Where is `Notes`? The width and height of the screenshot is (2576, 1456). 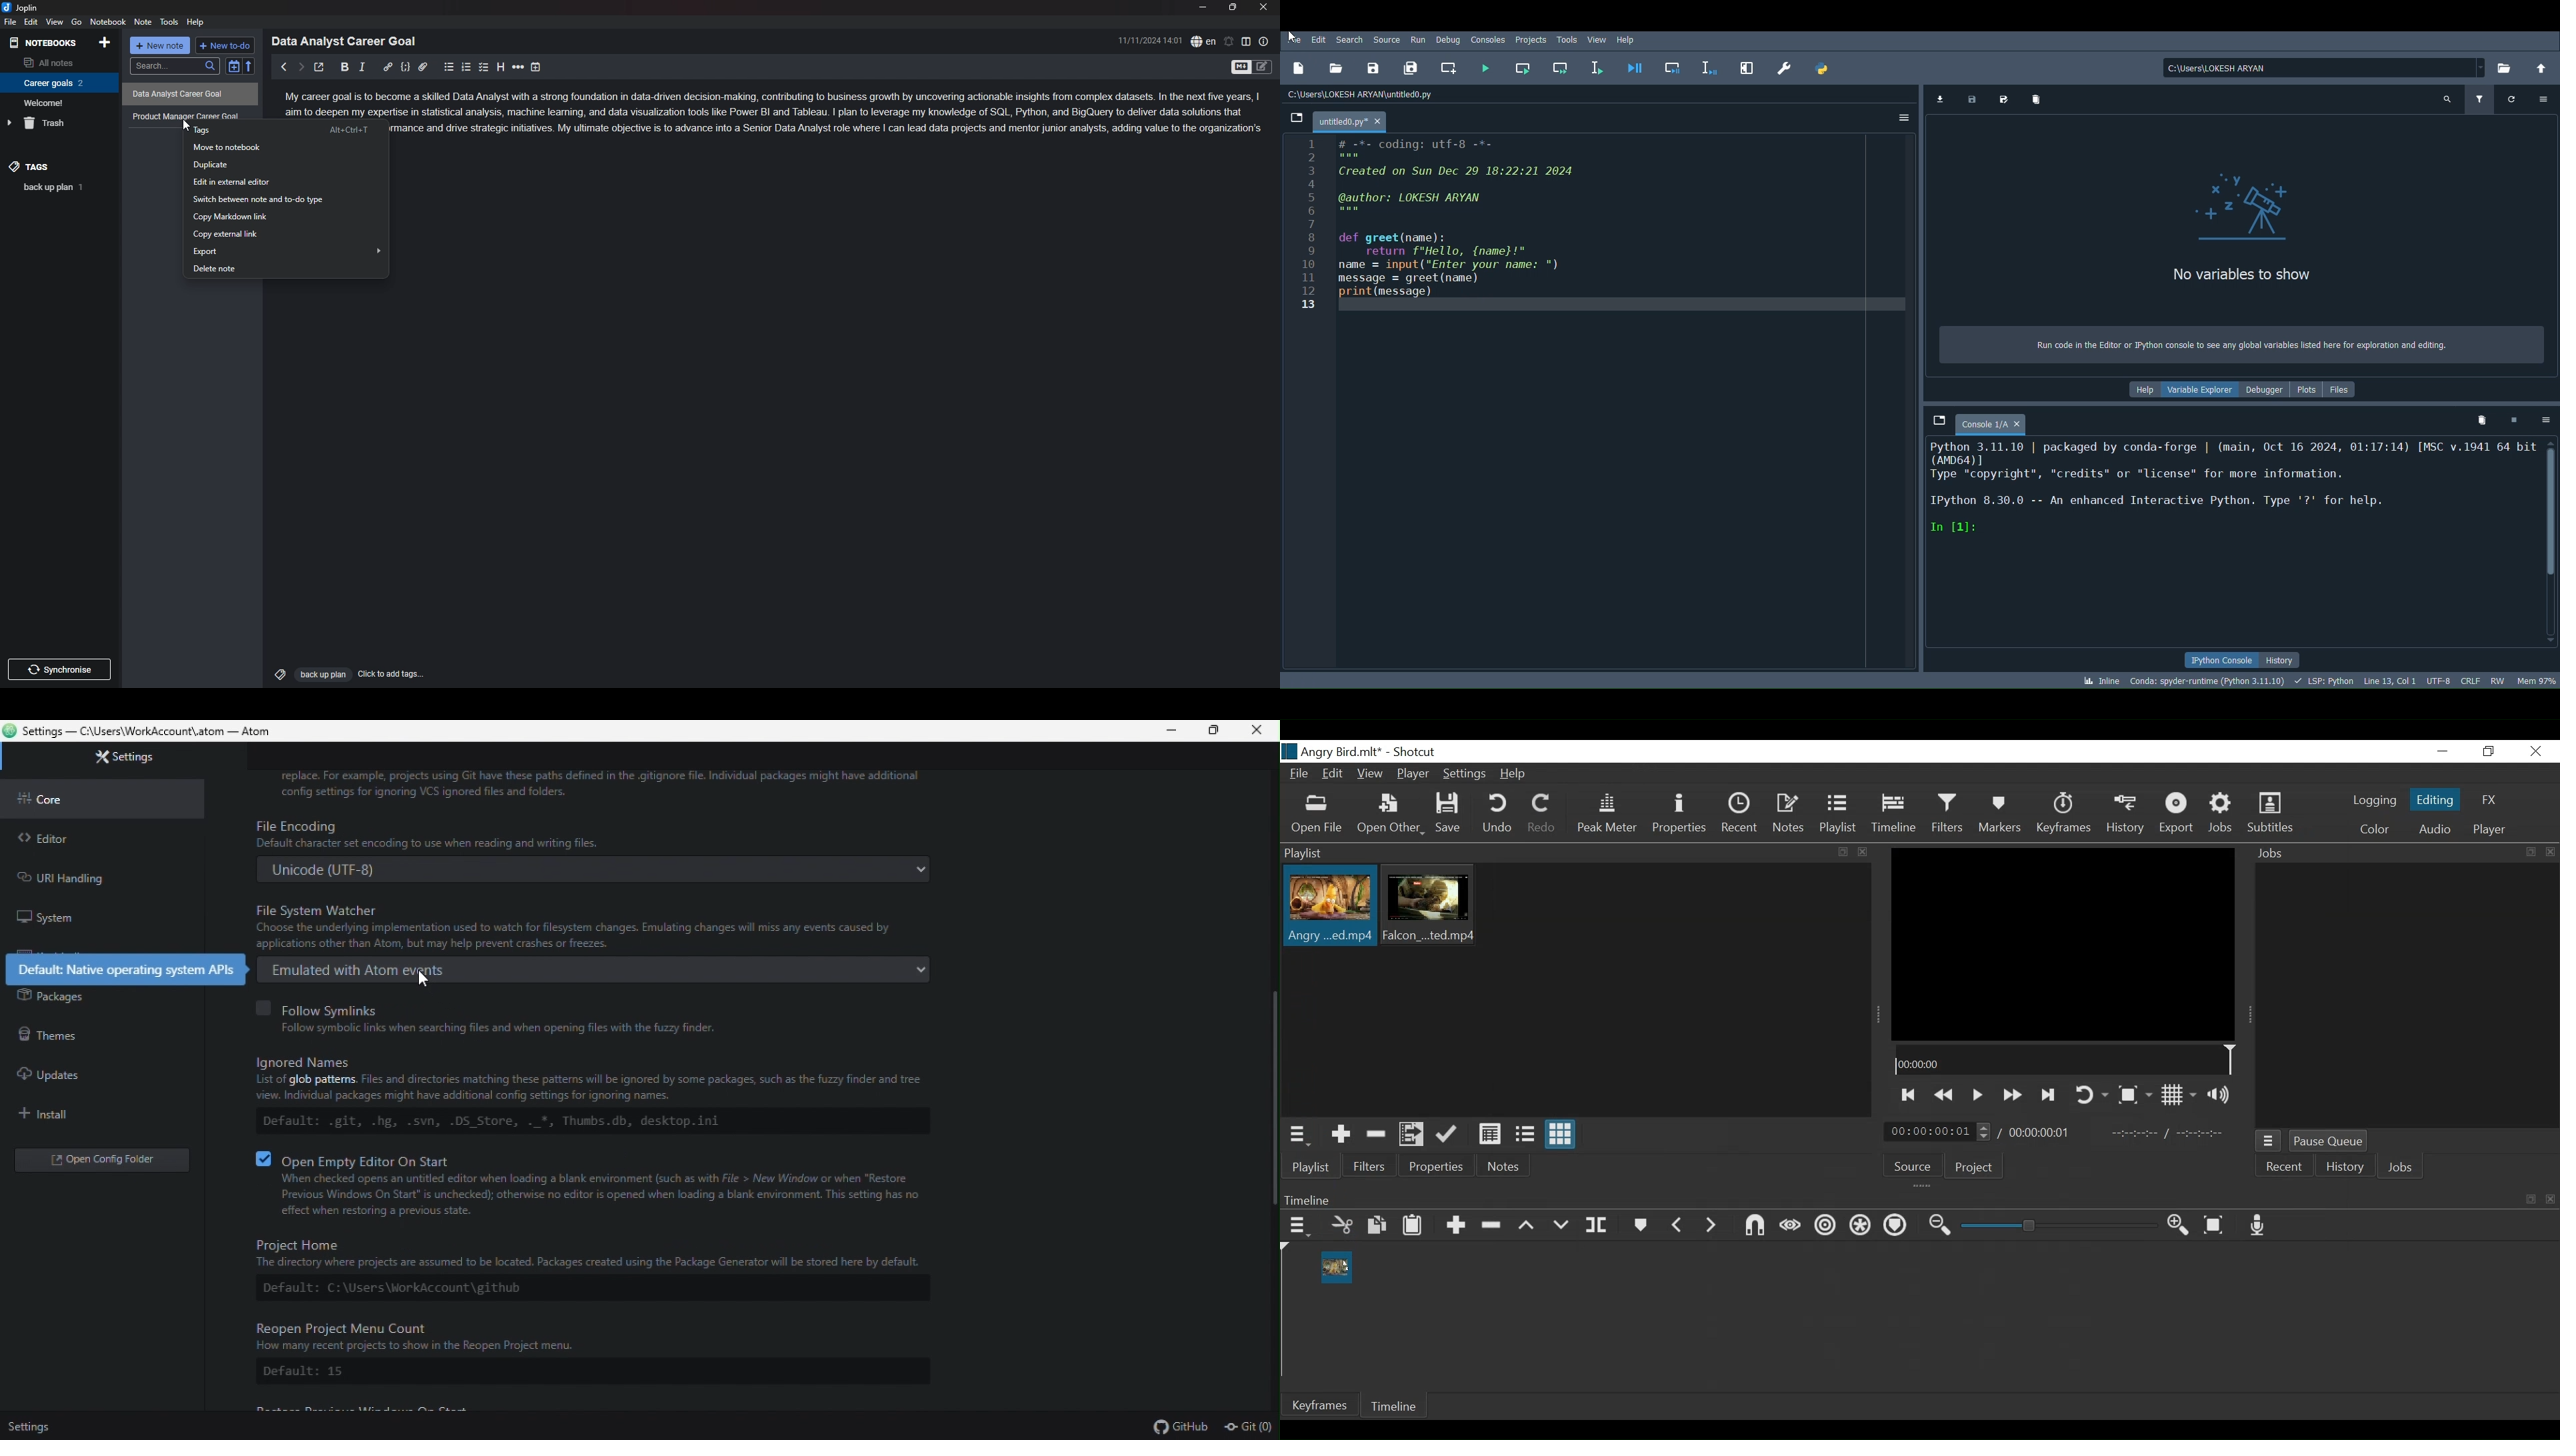
Notes is located at coordinates (1503, 1166).